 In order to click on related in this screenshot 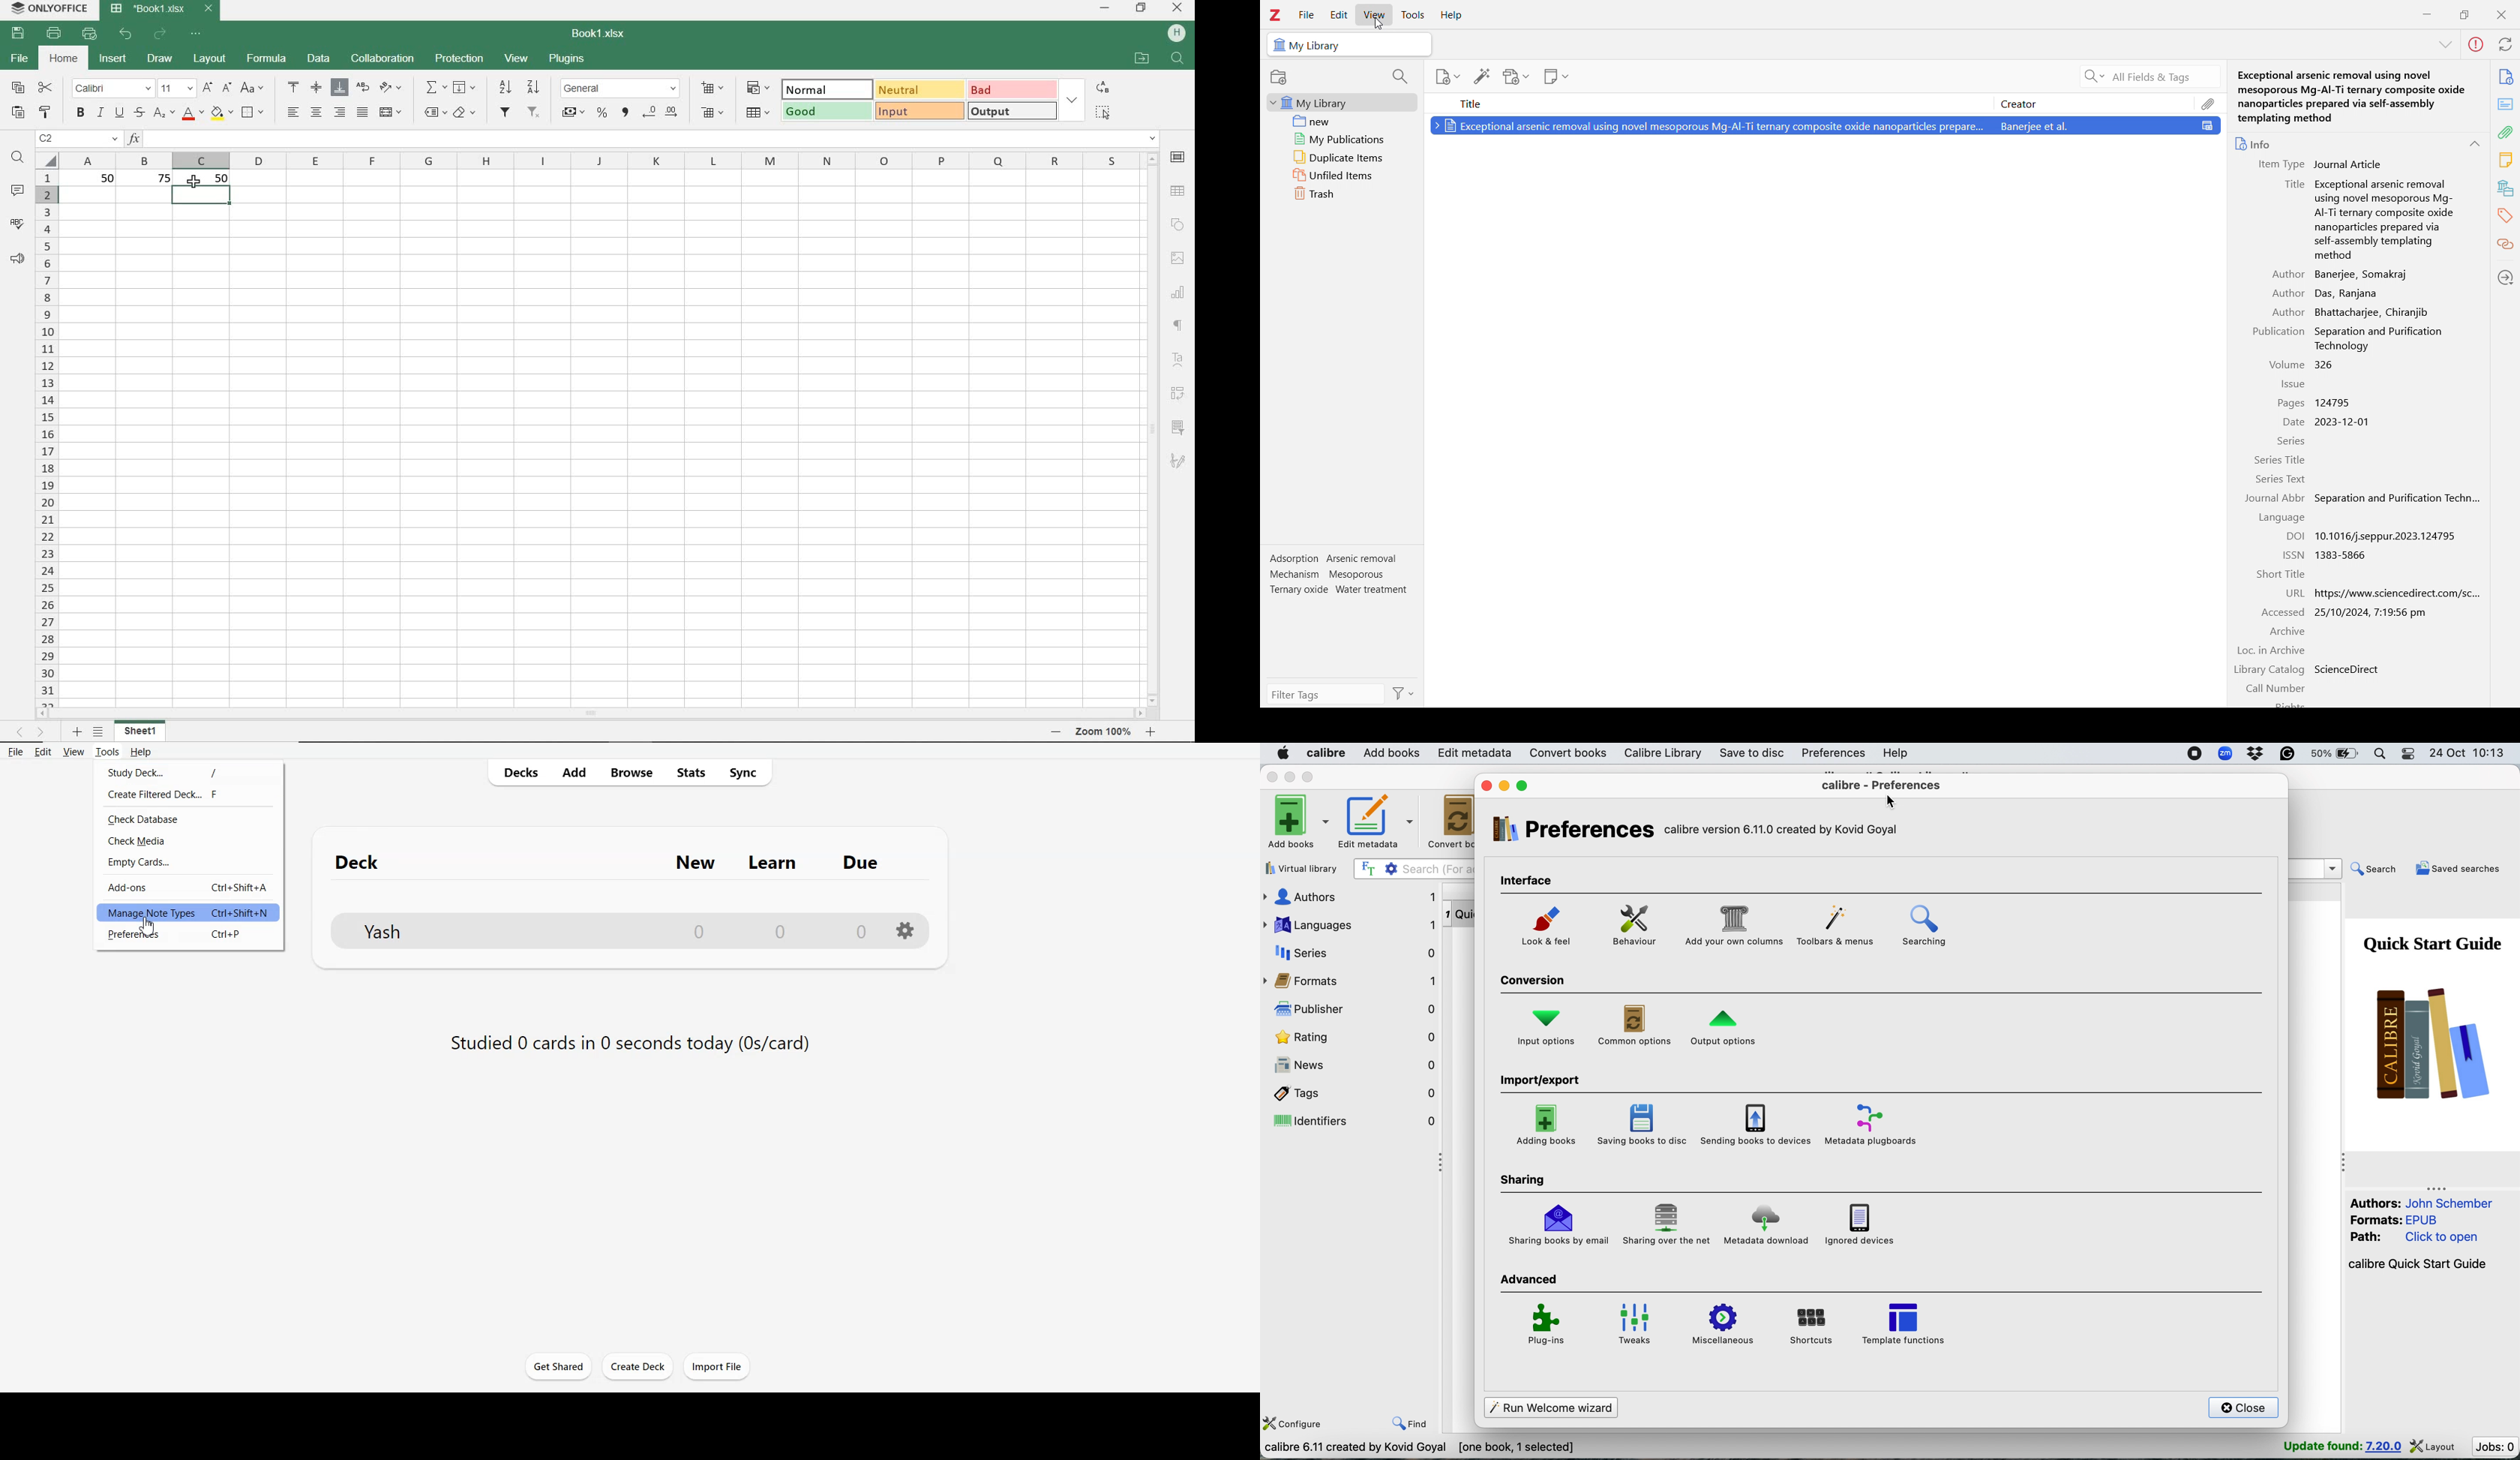, I will do `click(2506, 244)`.